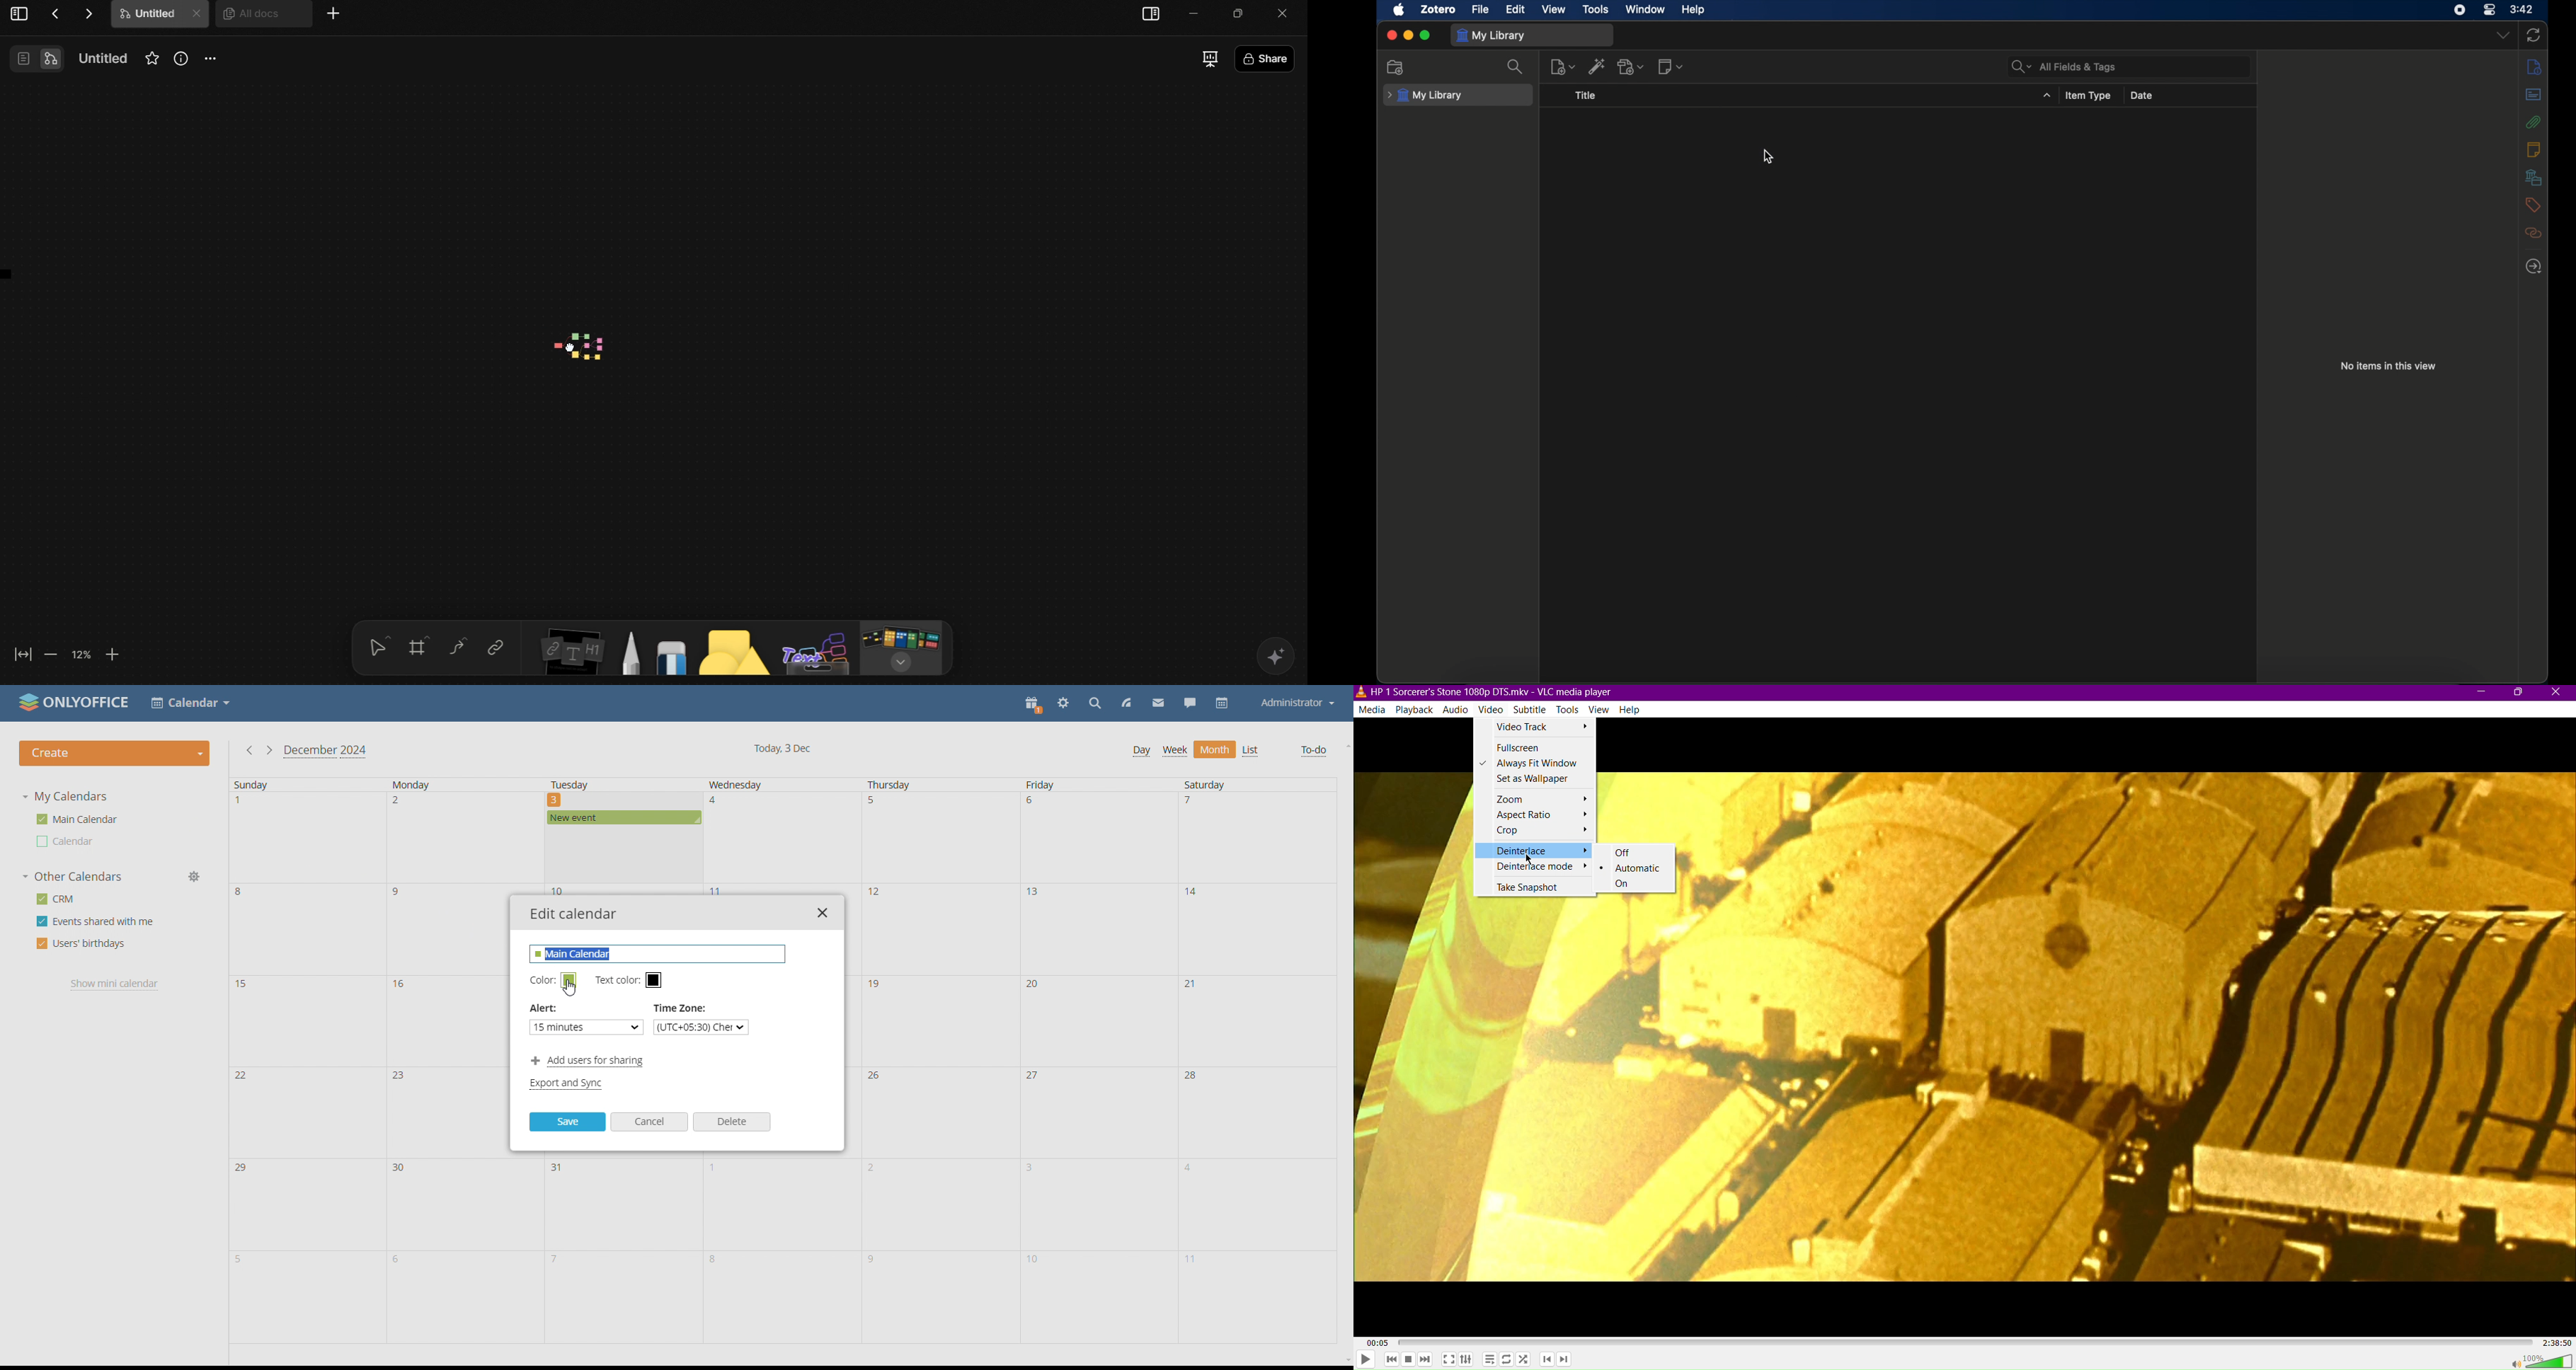  Describe the element at coordinates (732, 1122) in the screenshot. I see `delete` at that location.